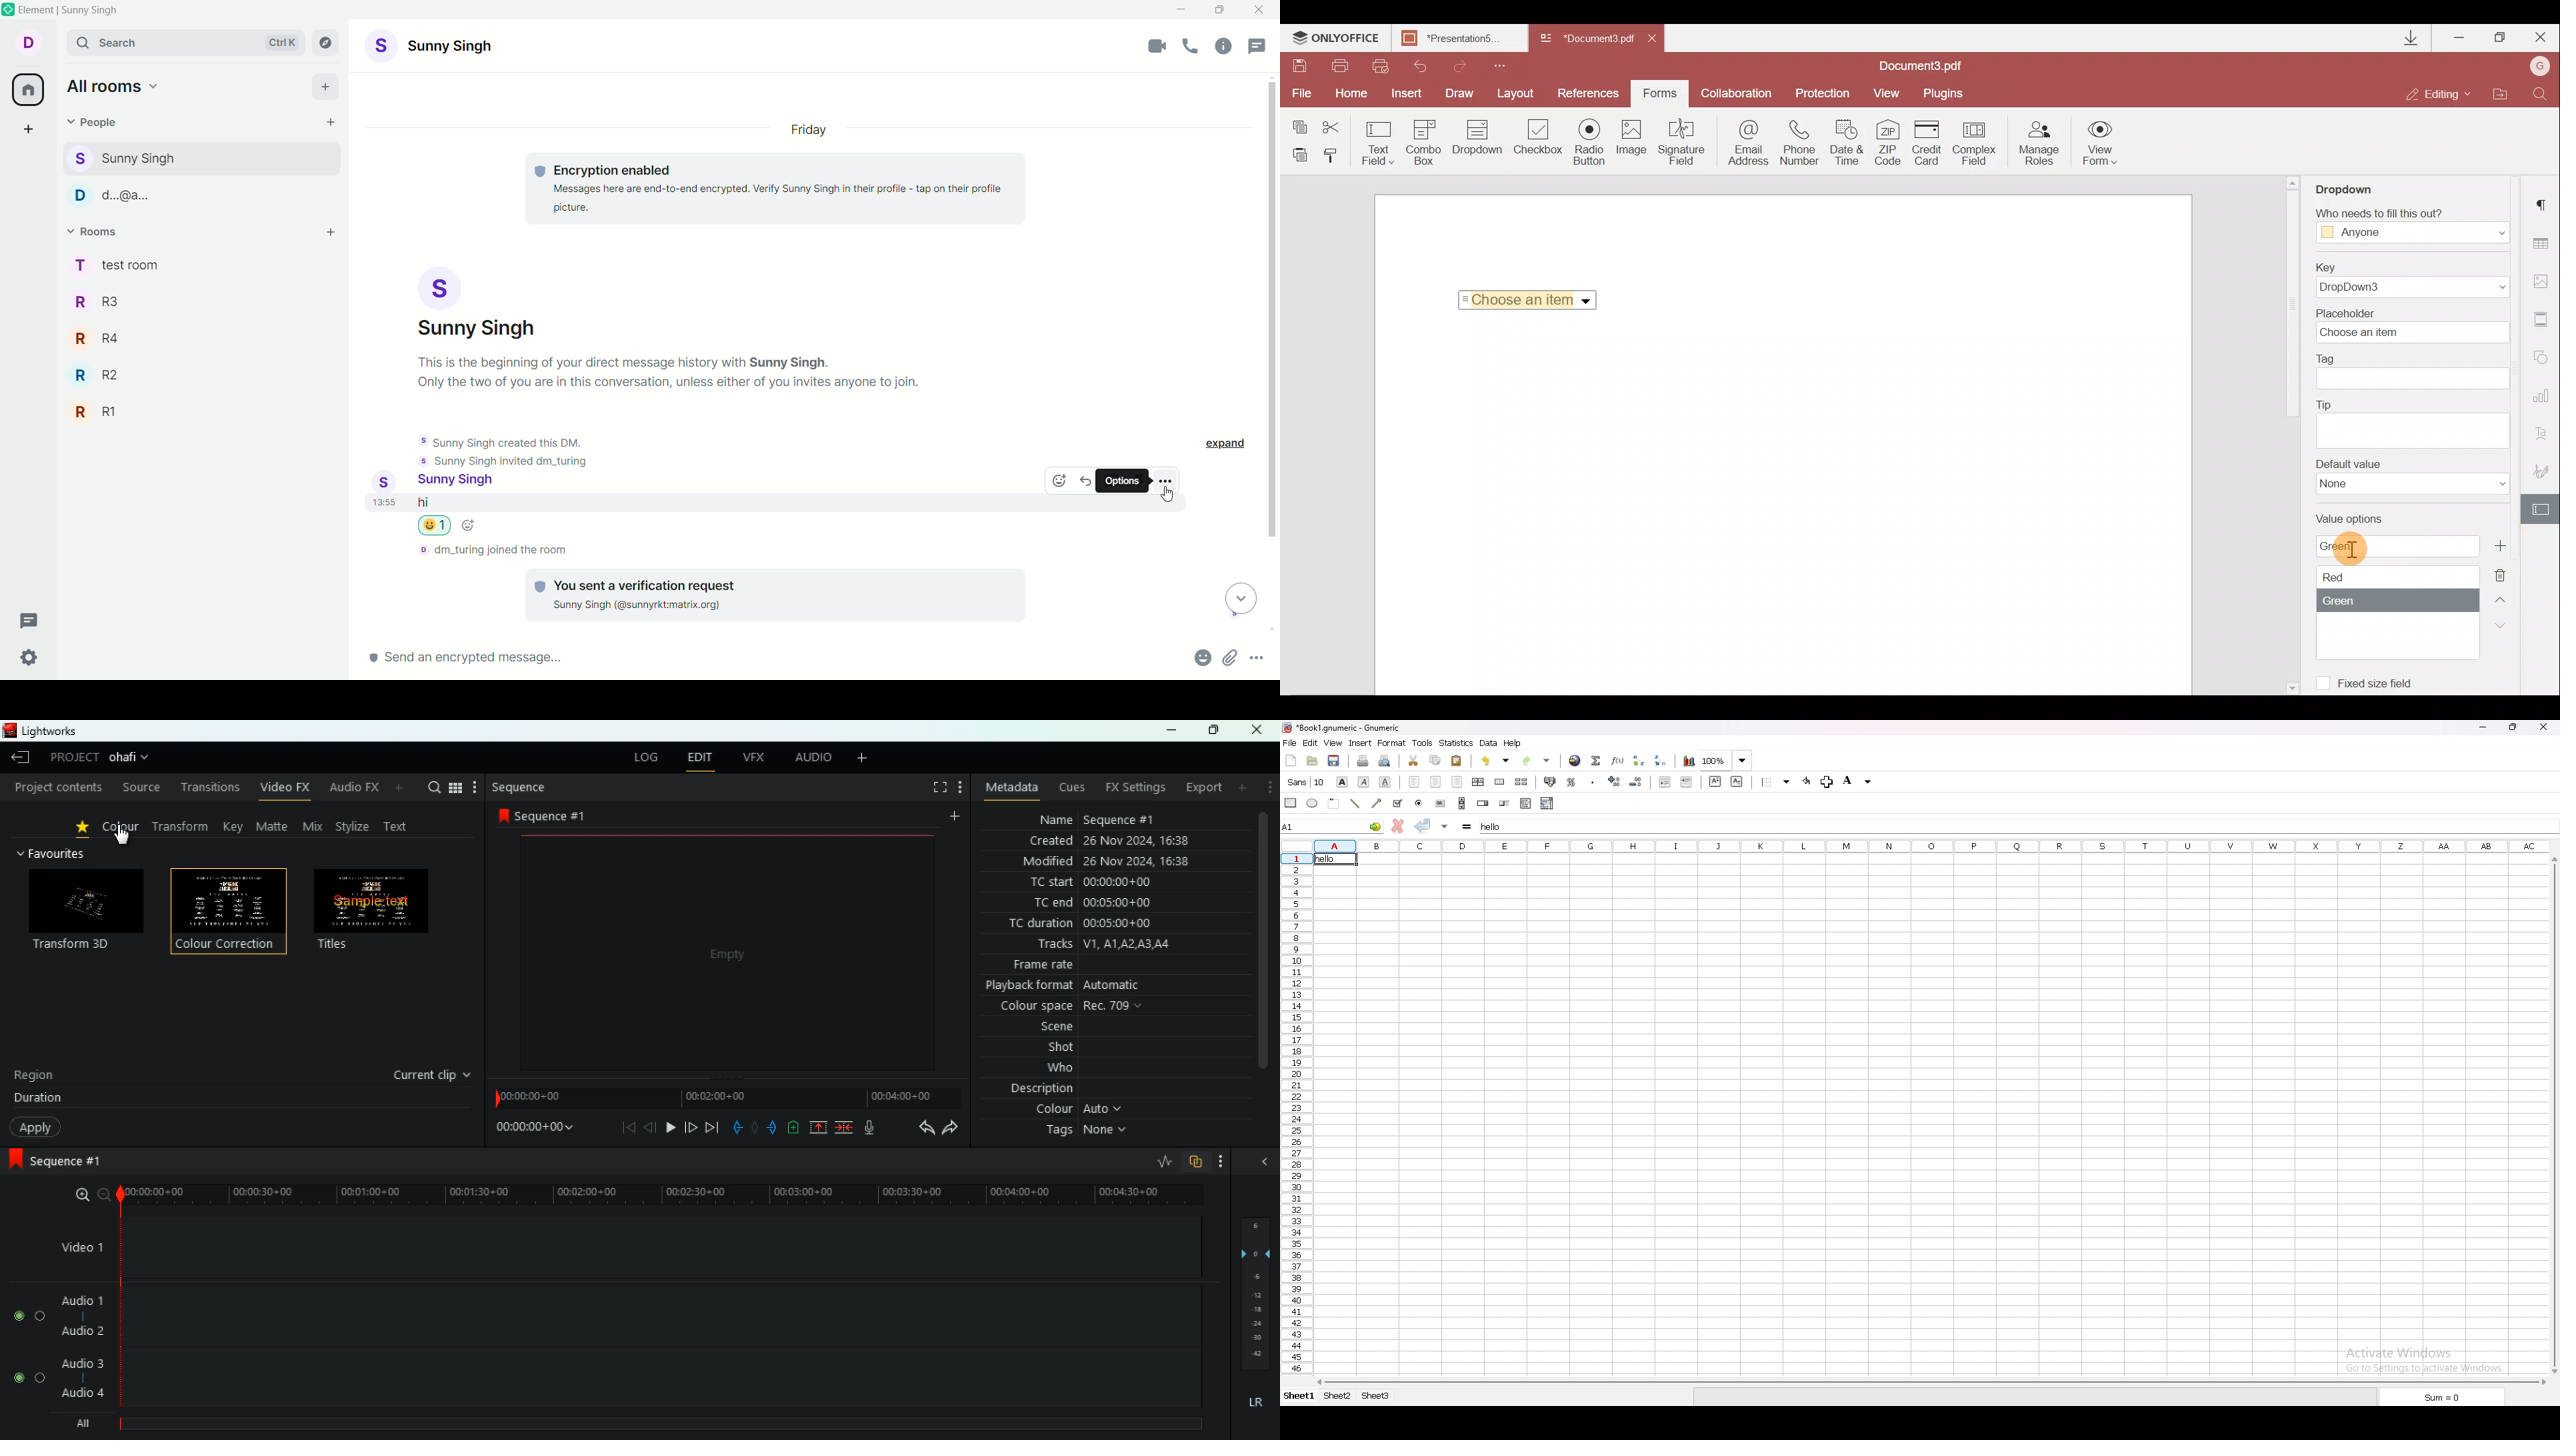 Image resolution: width=2576 pixels, height=1456 pixels. What do you see at coordinates (549, 816) in the screenshot?
I see `sequence` at bounding box center [549, 816].